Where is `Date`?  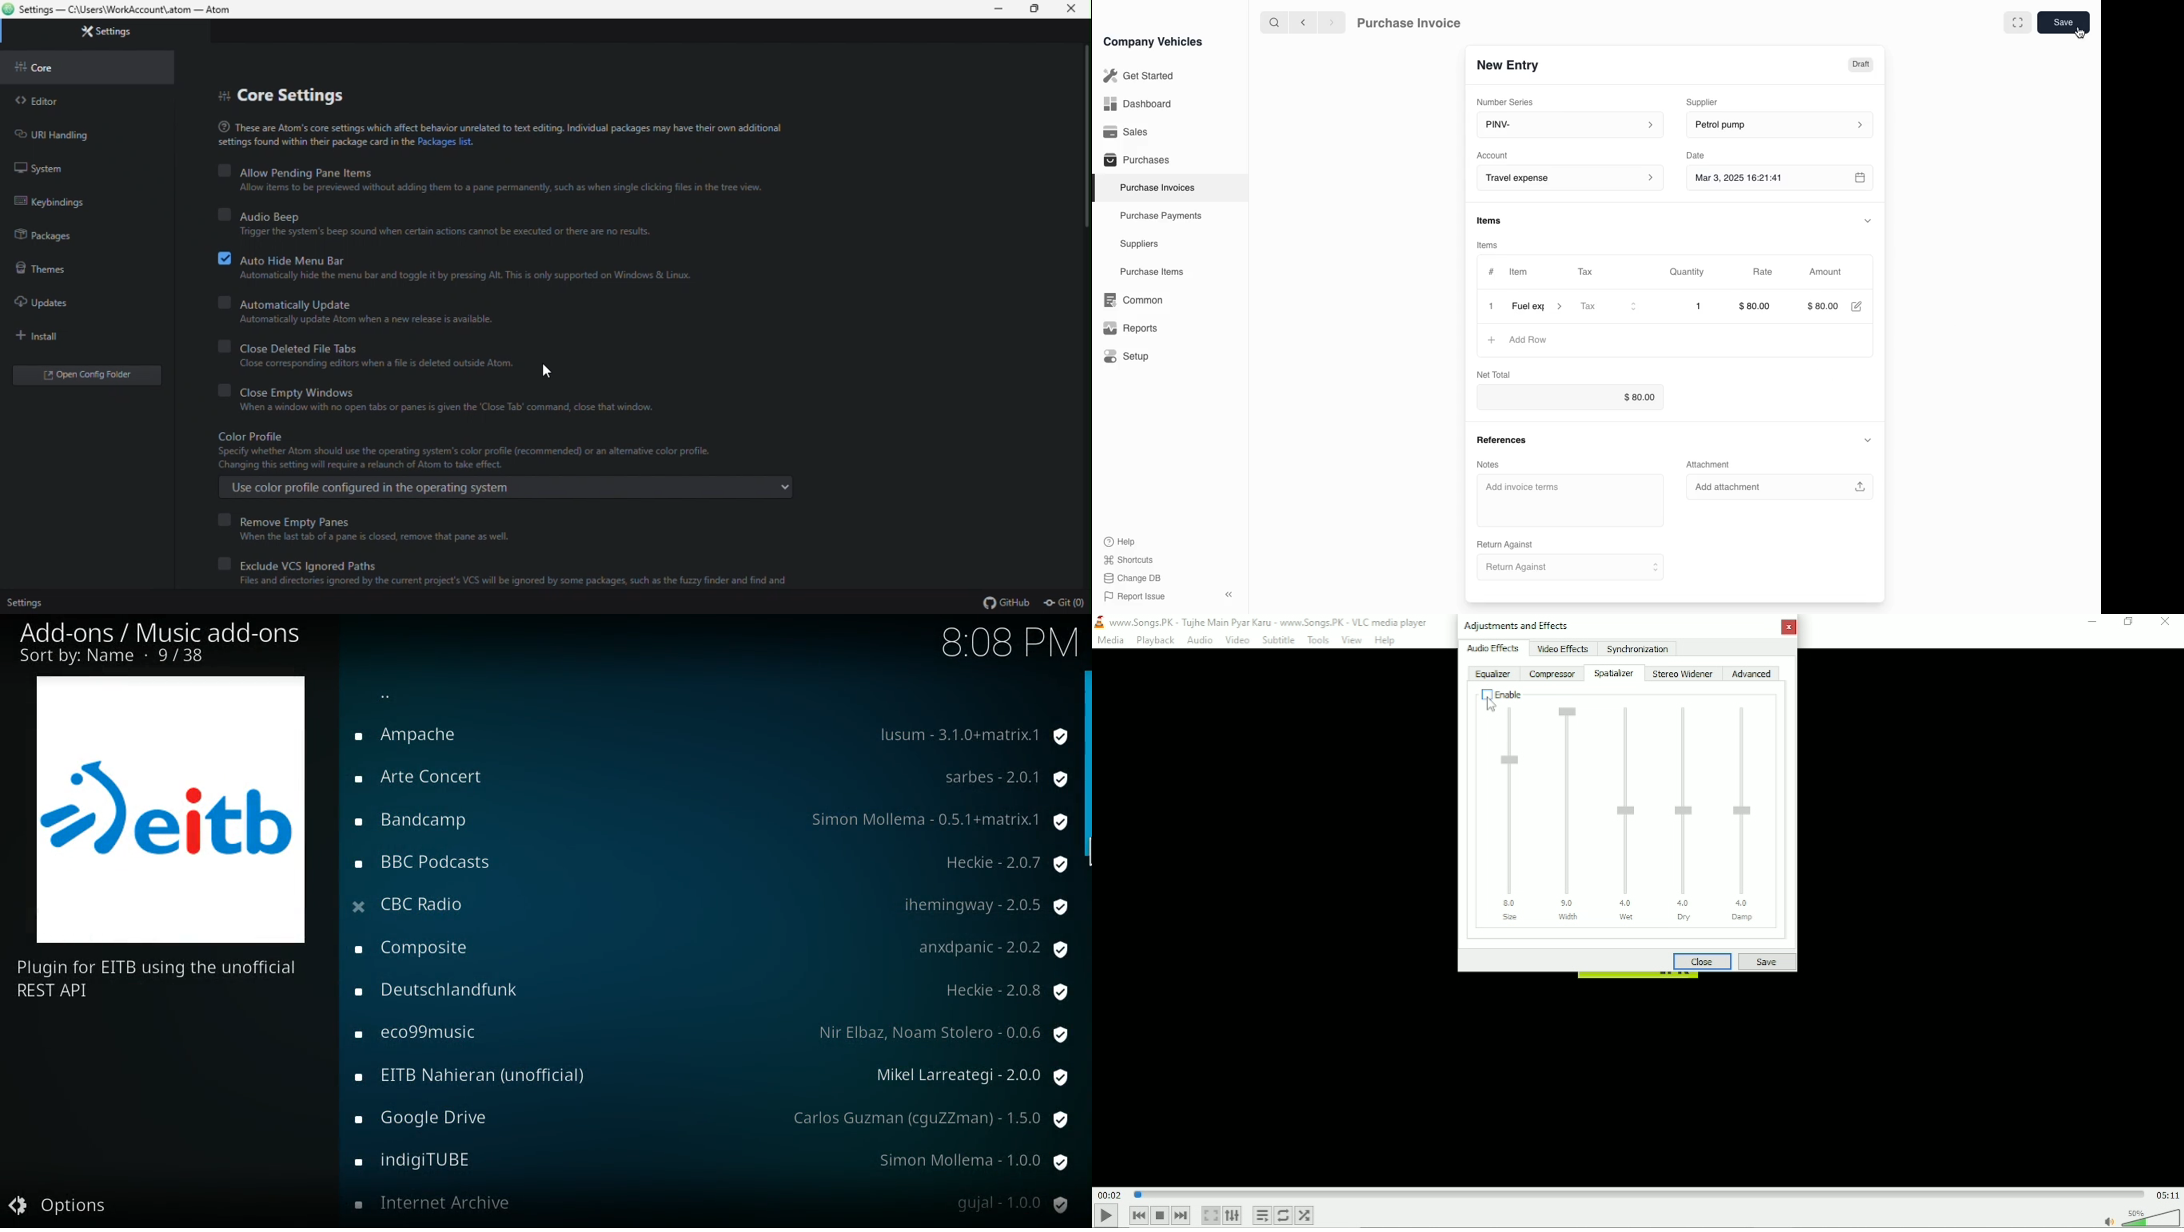
Date is located at coordinates (1696, 156).